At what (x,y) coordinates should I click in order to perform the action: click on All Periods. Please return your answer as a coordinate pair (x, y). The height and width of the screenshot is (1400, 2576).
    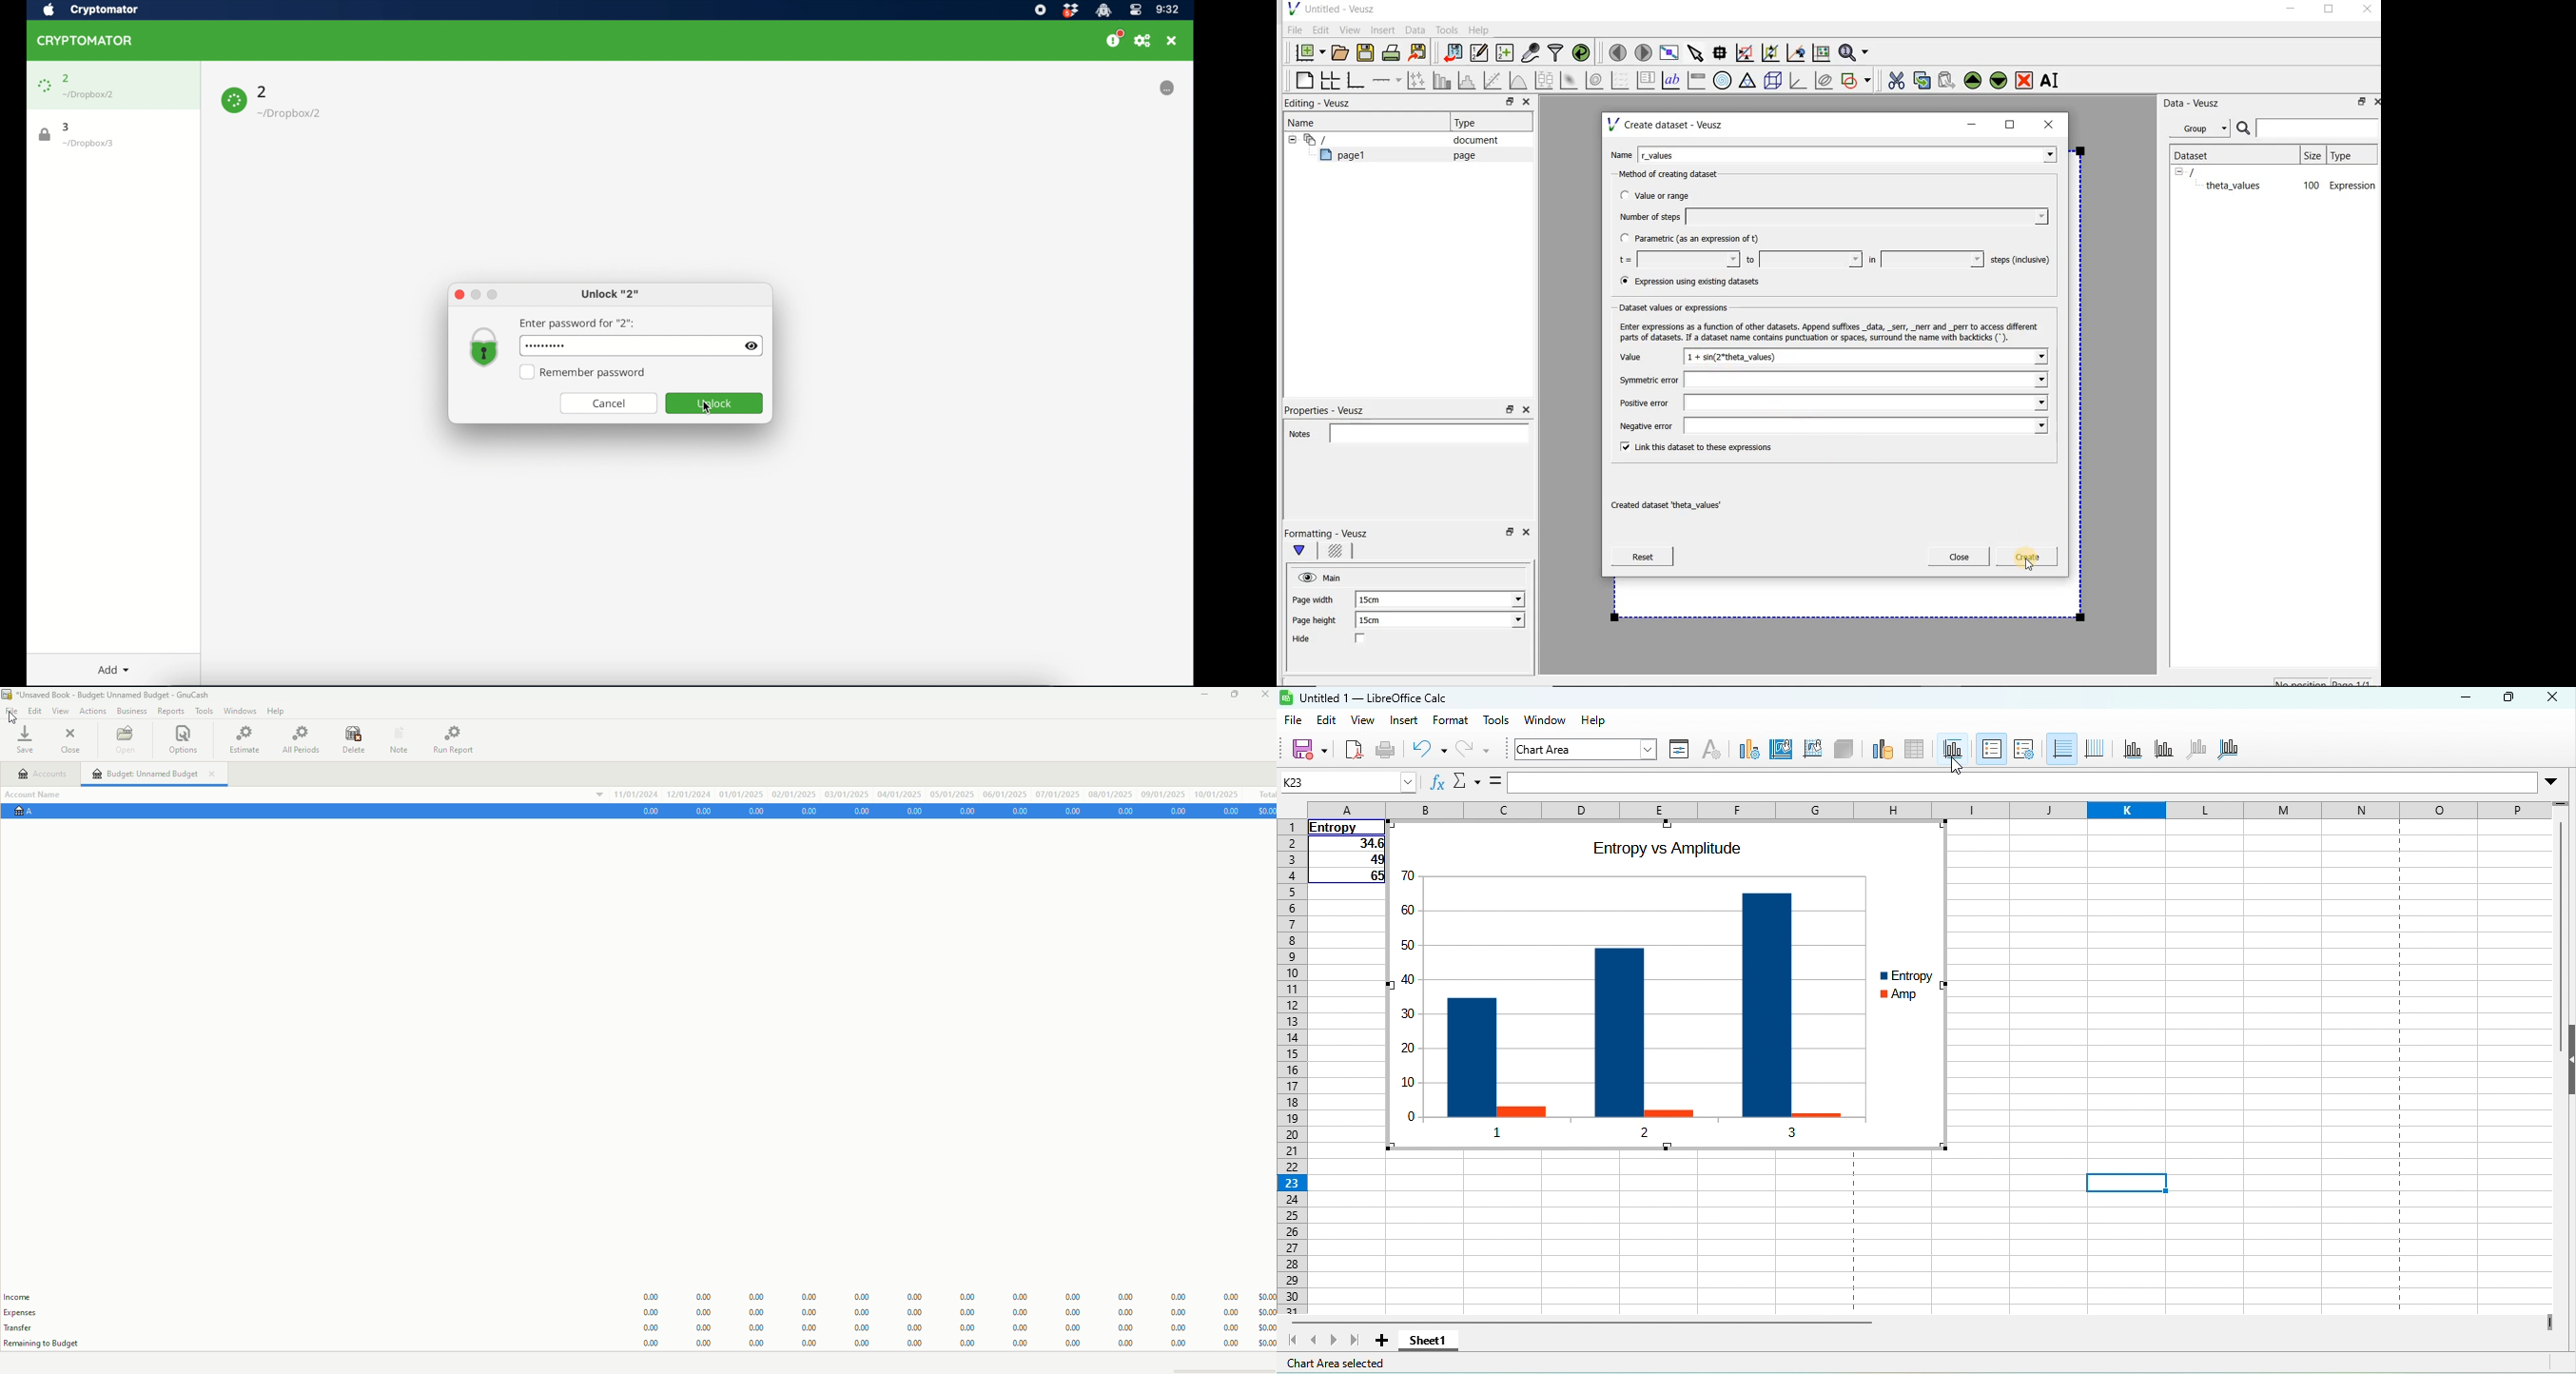
    Looking at the image, I should click on (299, 738).